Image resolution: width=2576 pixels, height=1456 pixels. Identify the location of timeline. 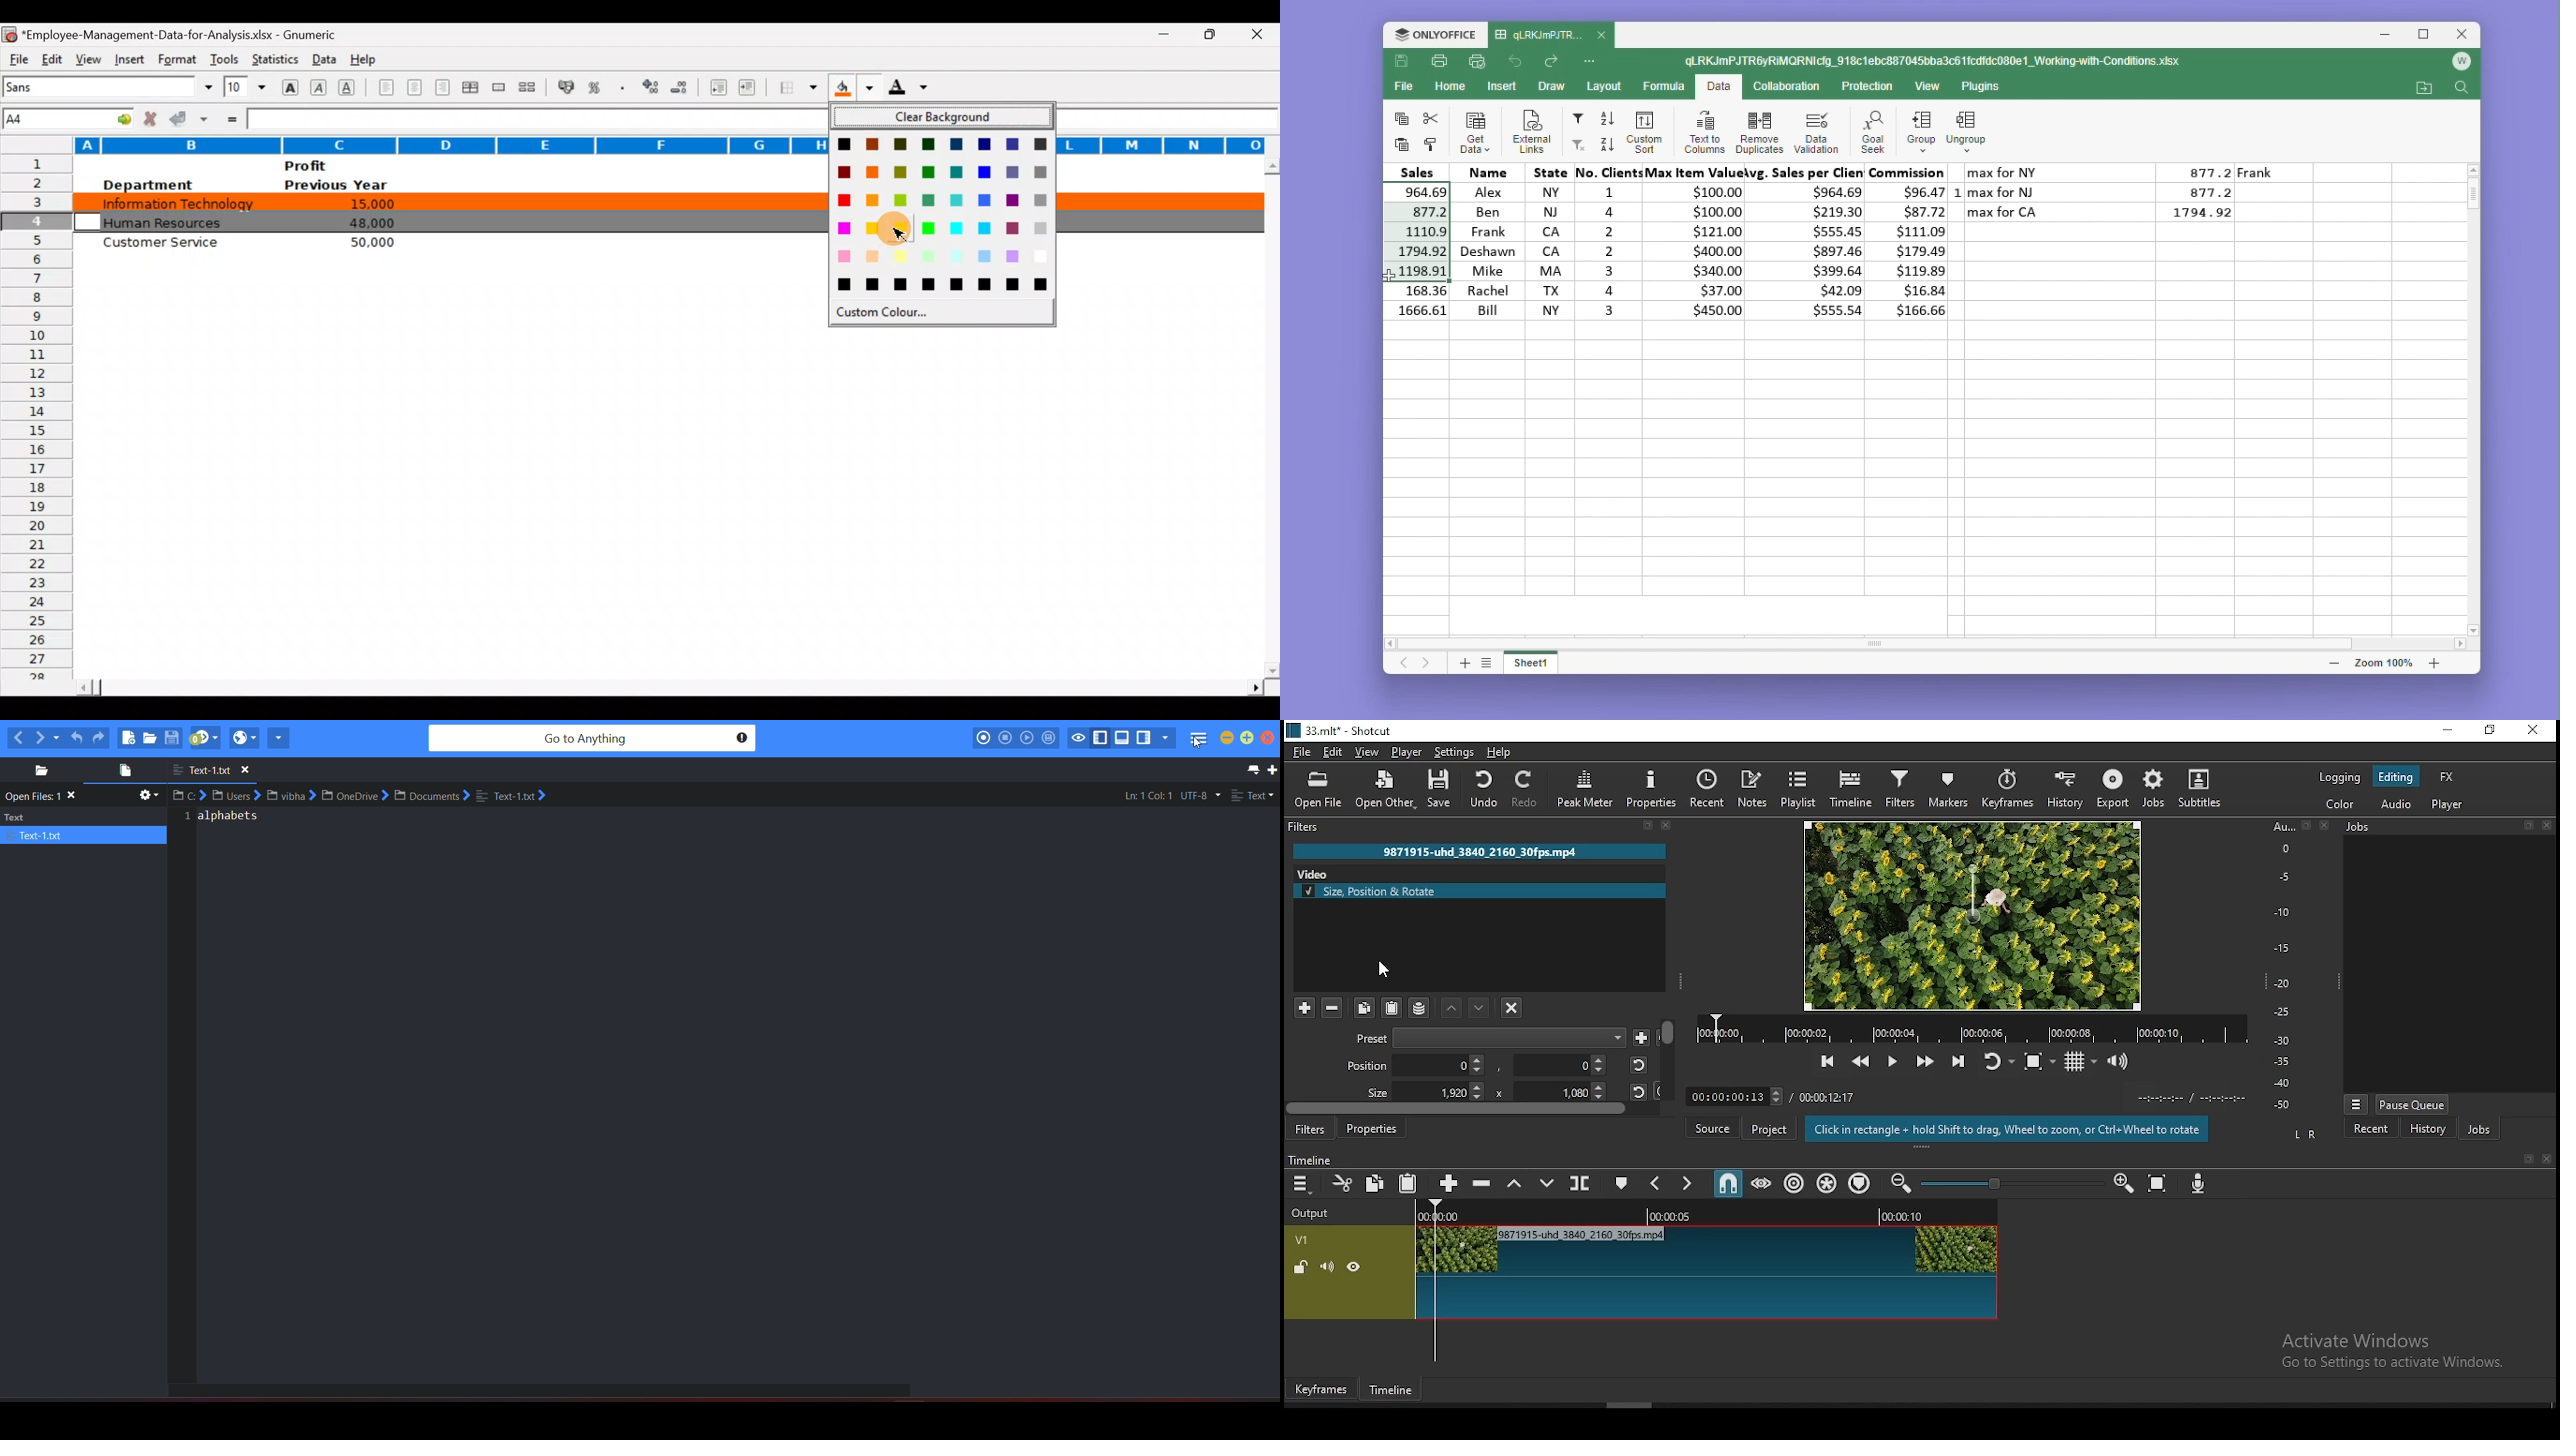
(1391, 1393).